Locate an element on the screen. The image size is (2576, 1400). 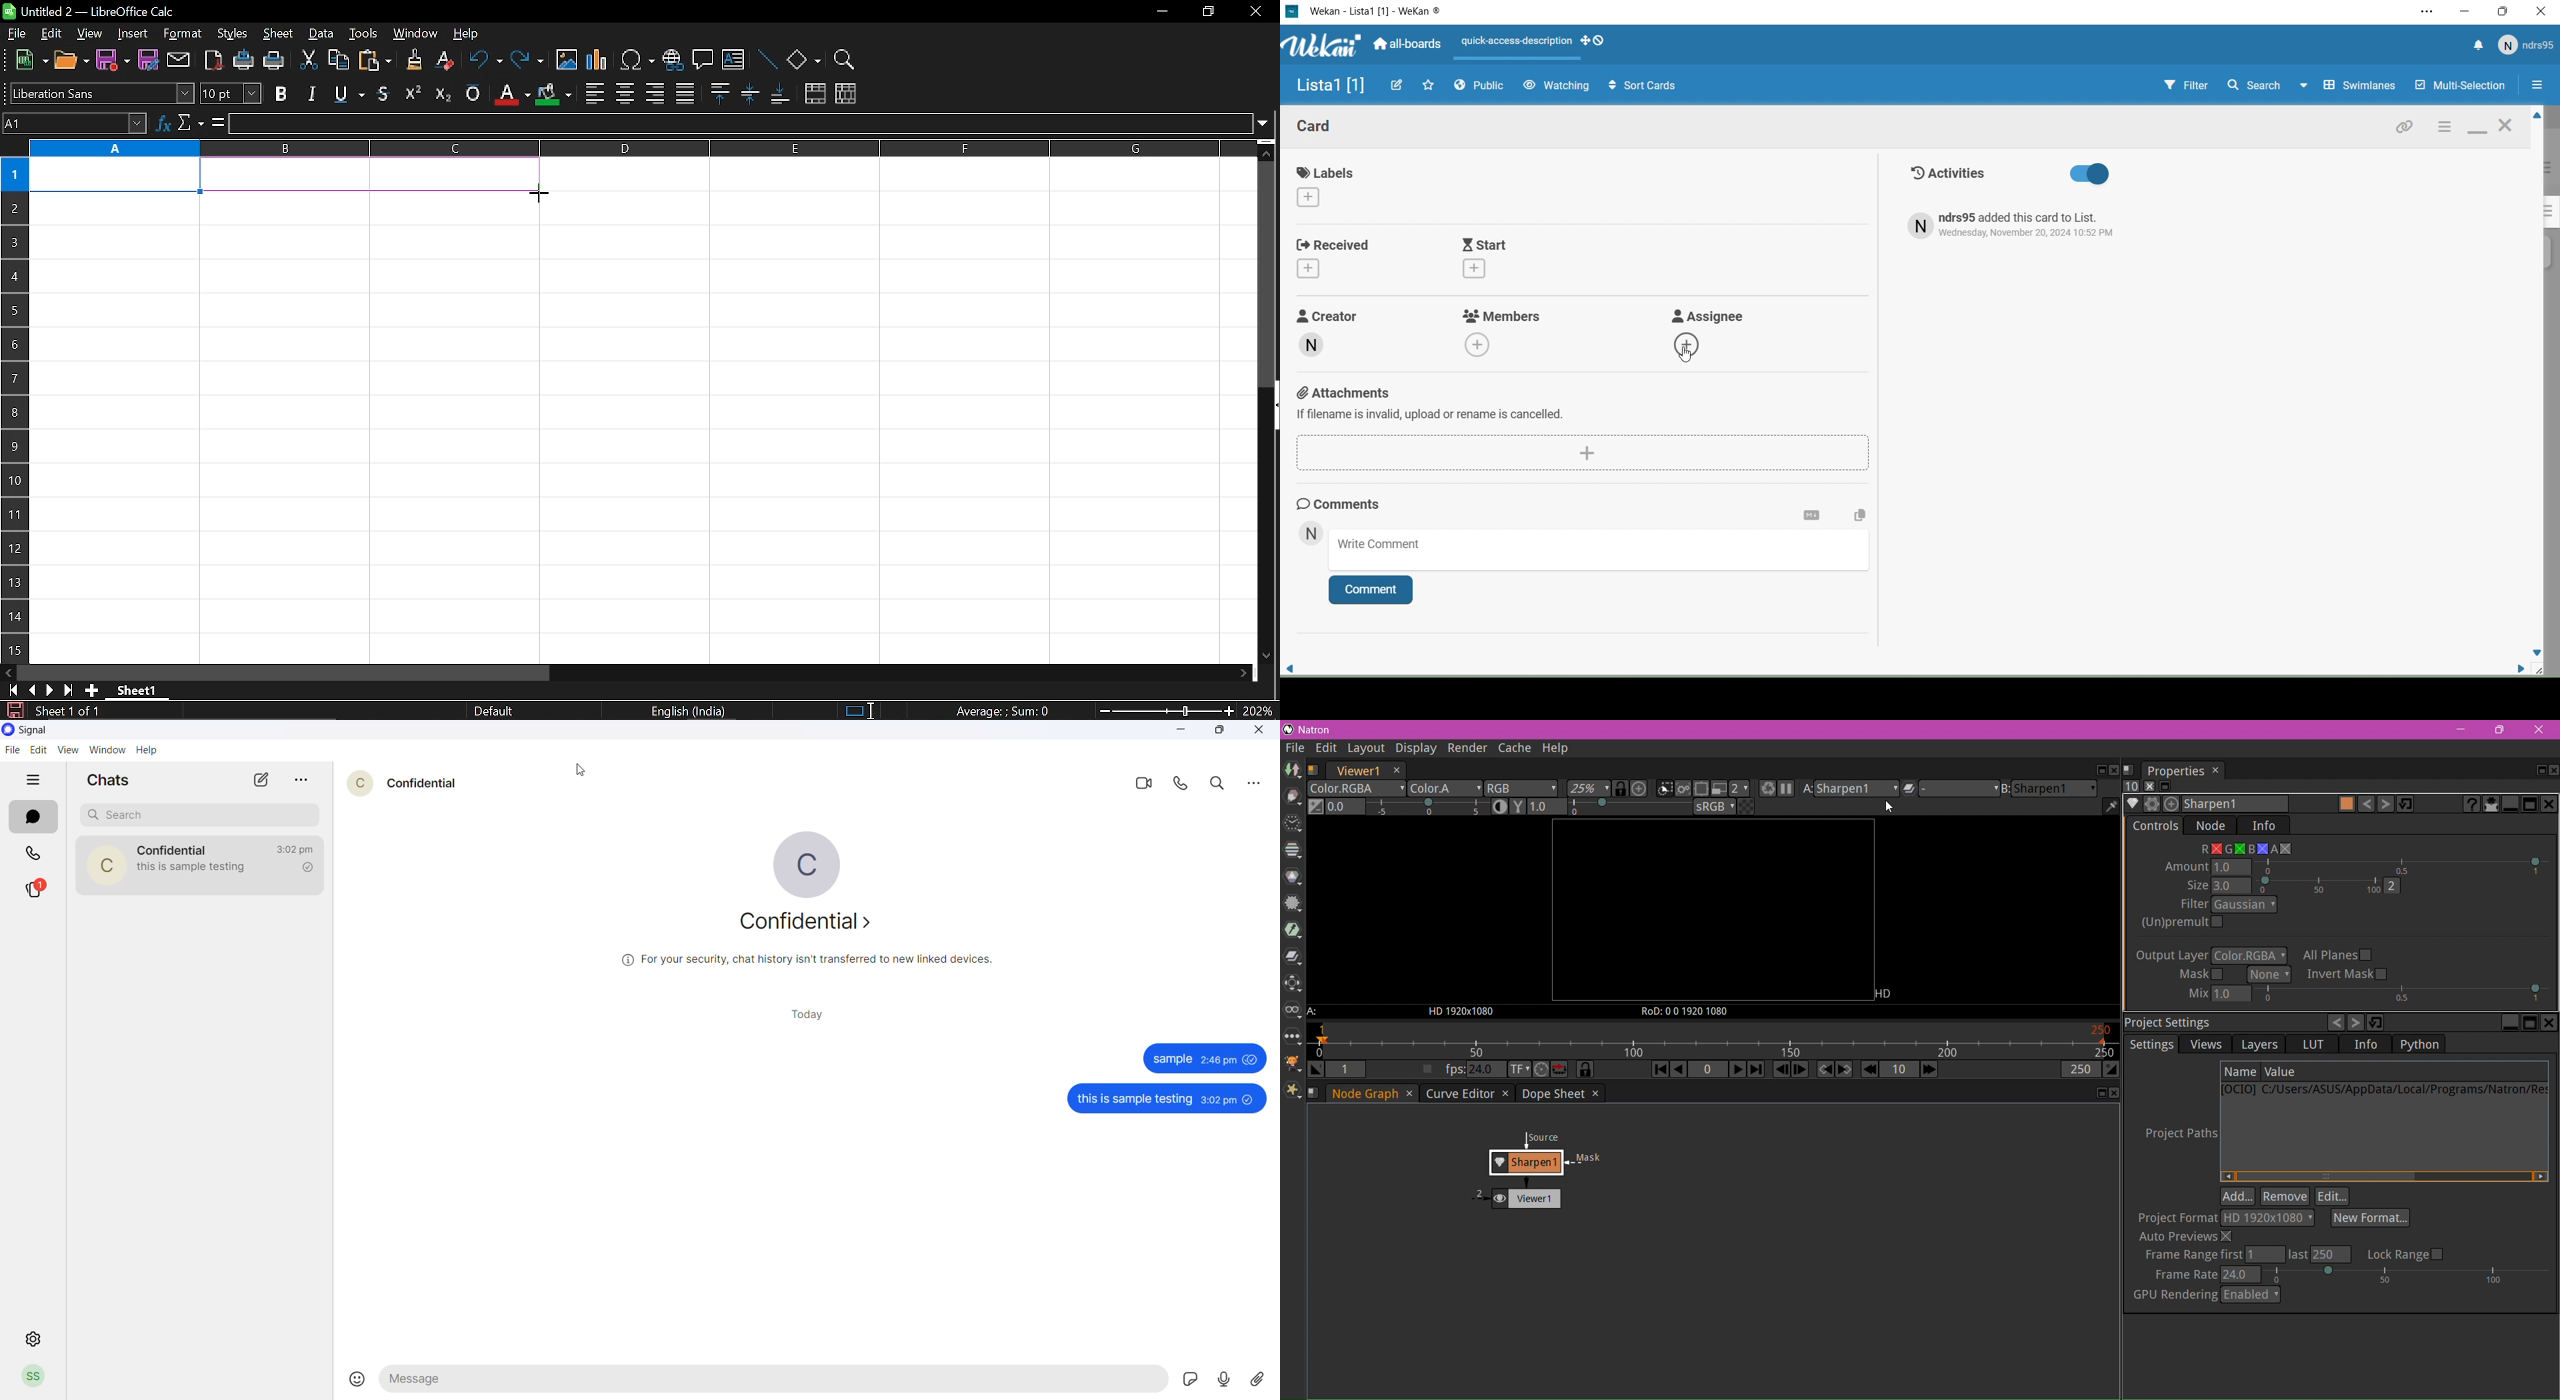
close is located at coordinates (1261, 731).